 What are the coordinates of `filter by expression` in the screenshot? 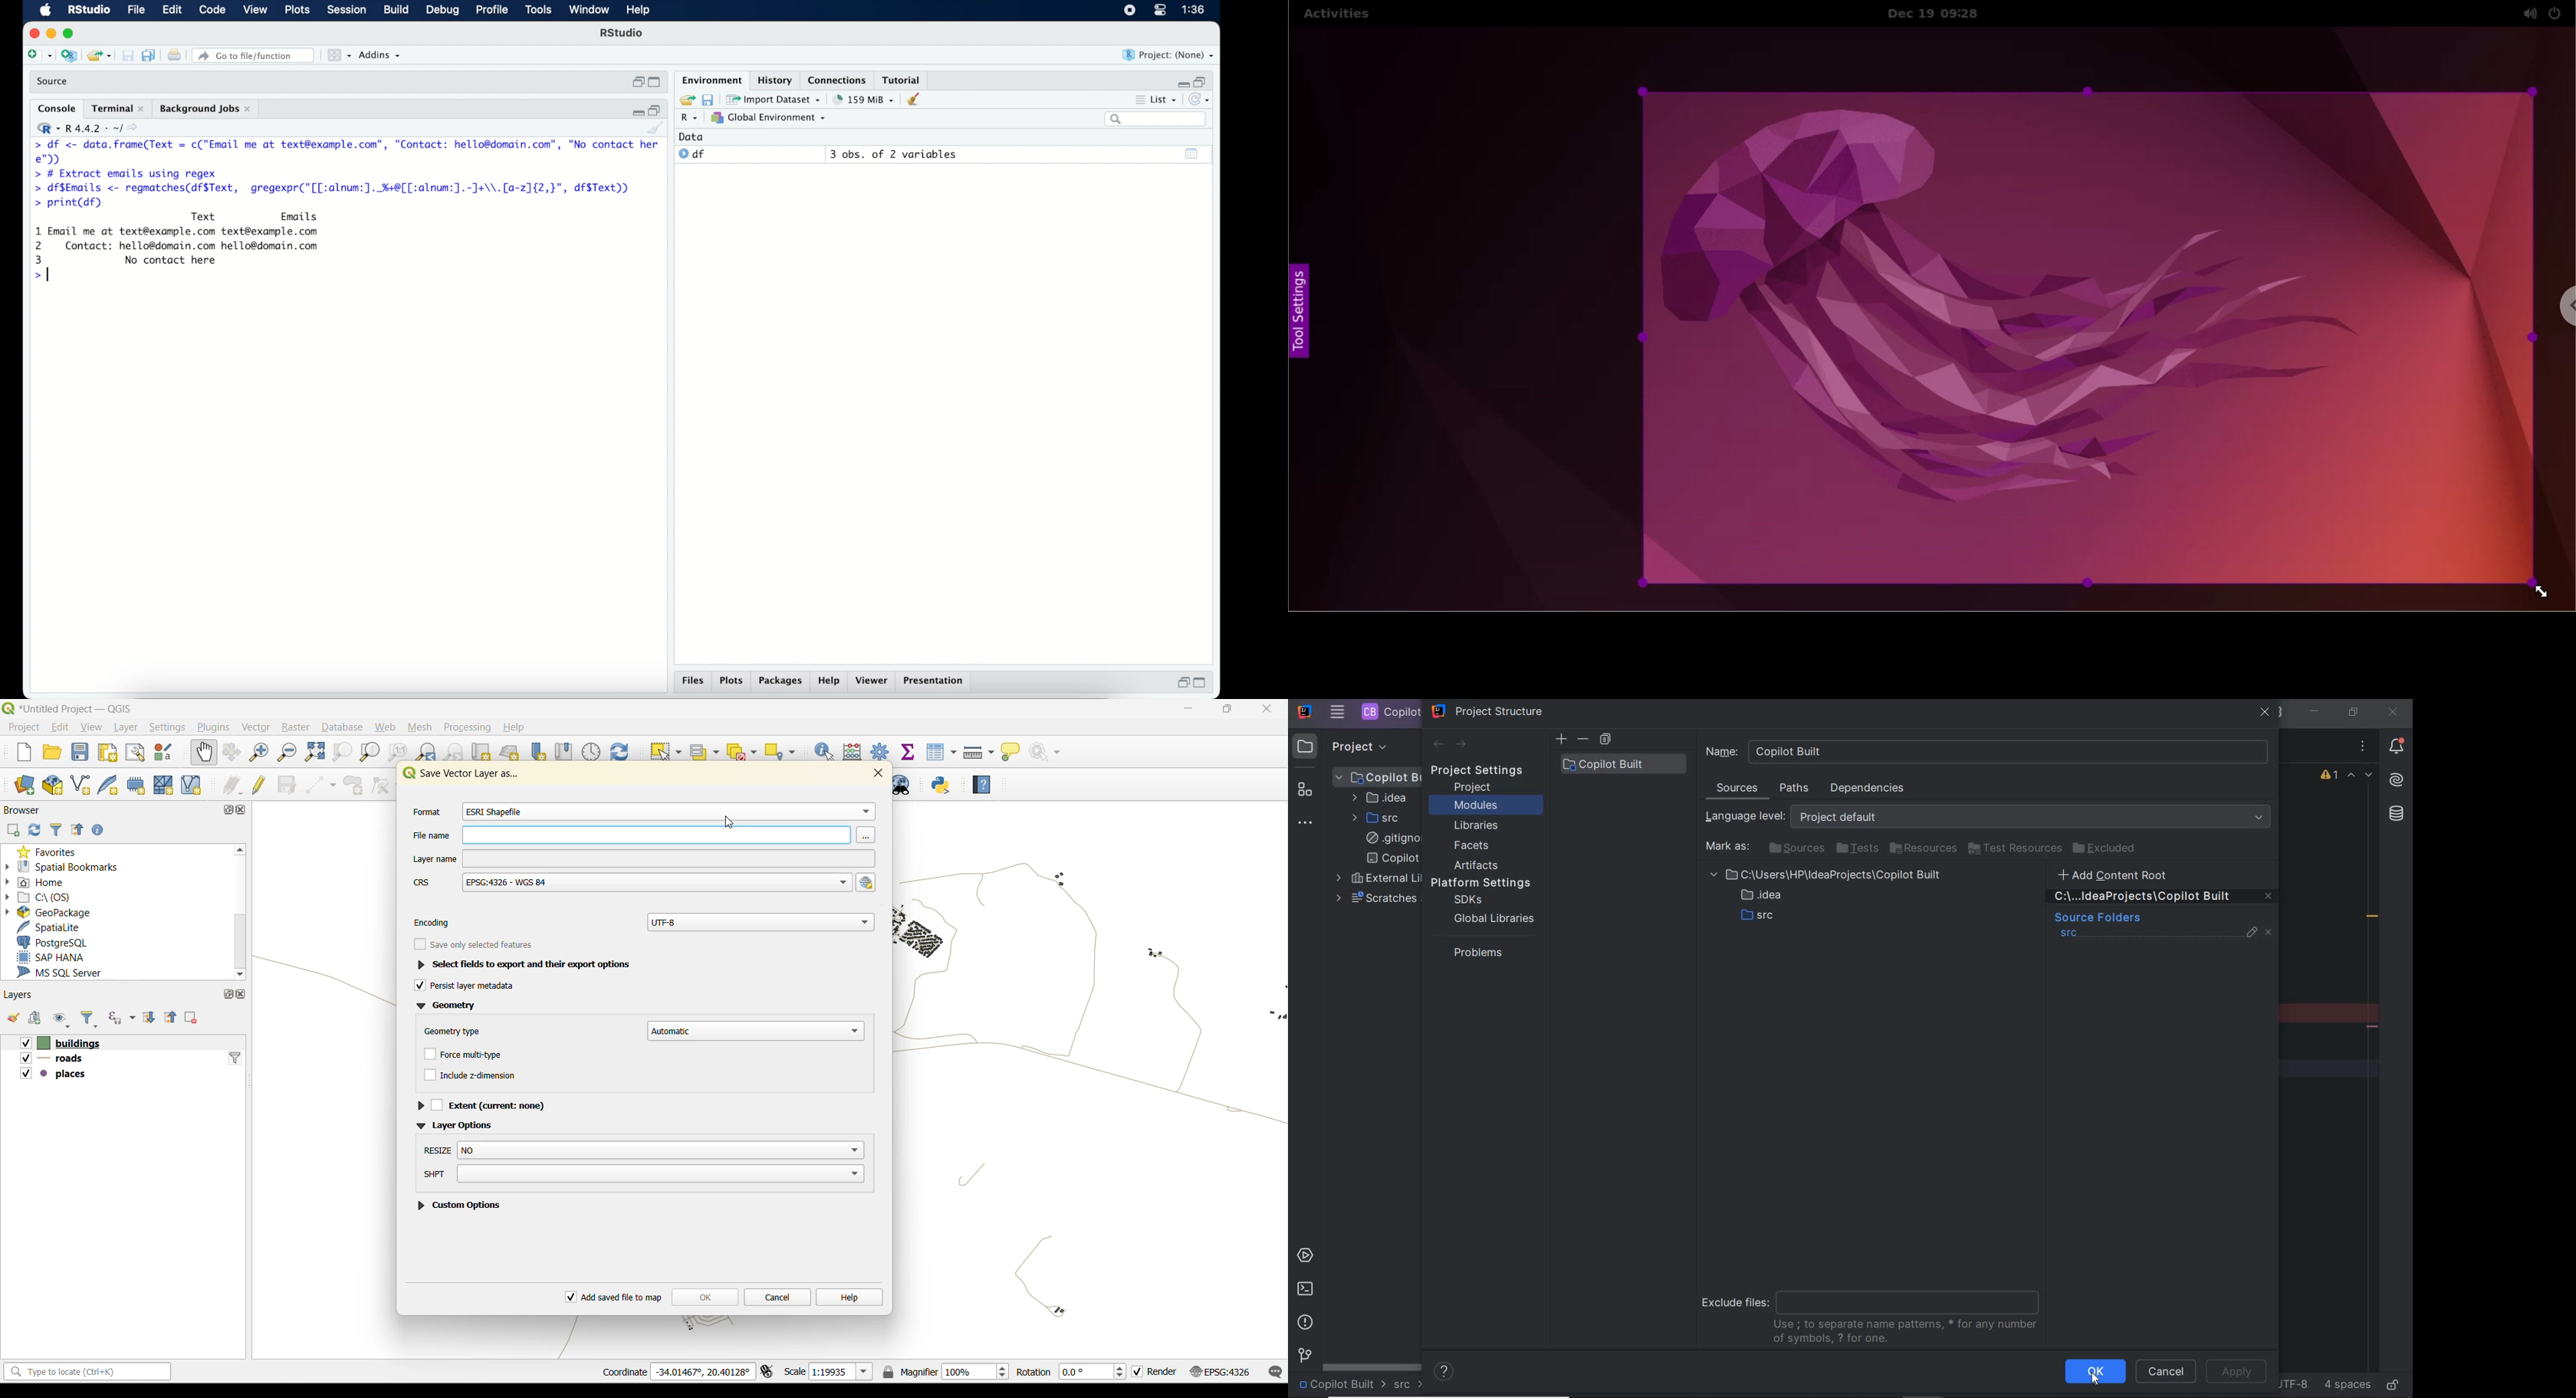 It's located at (121, 1019).